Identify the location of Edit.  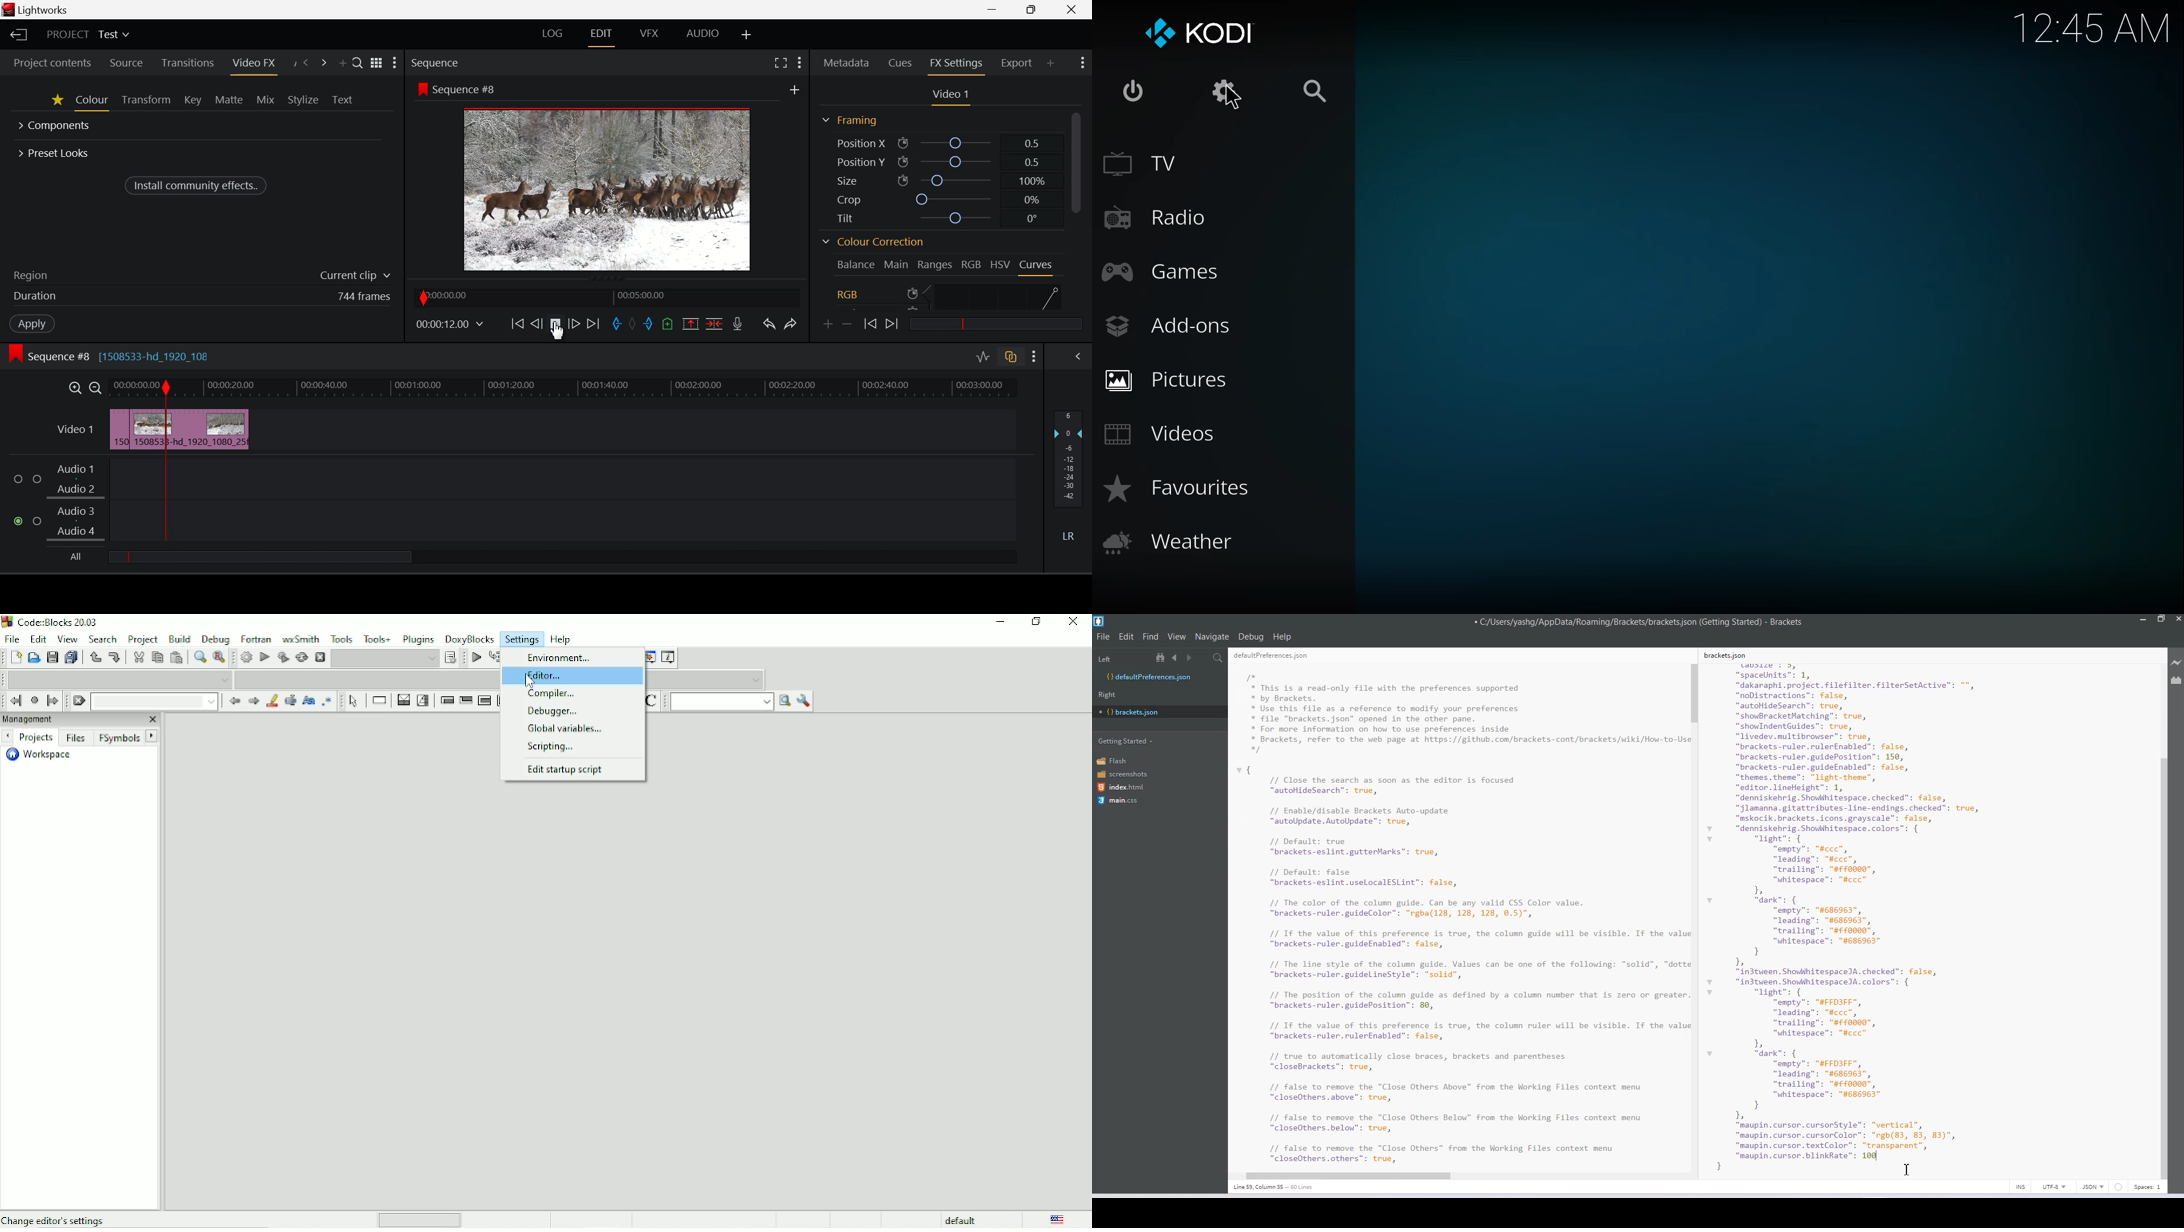
(38, 639).